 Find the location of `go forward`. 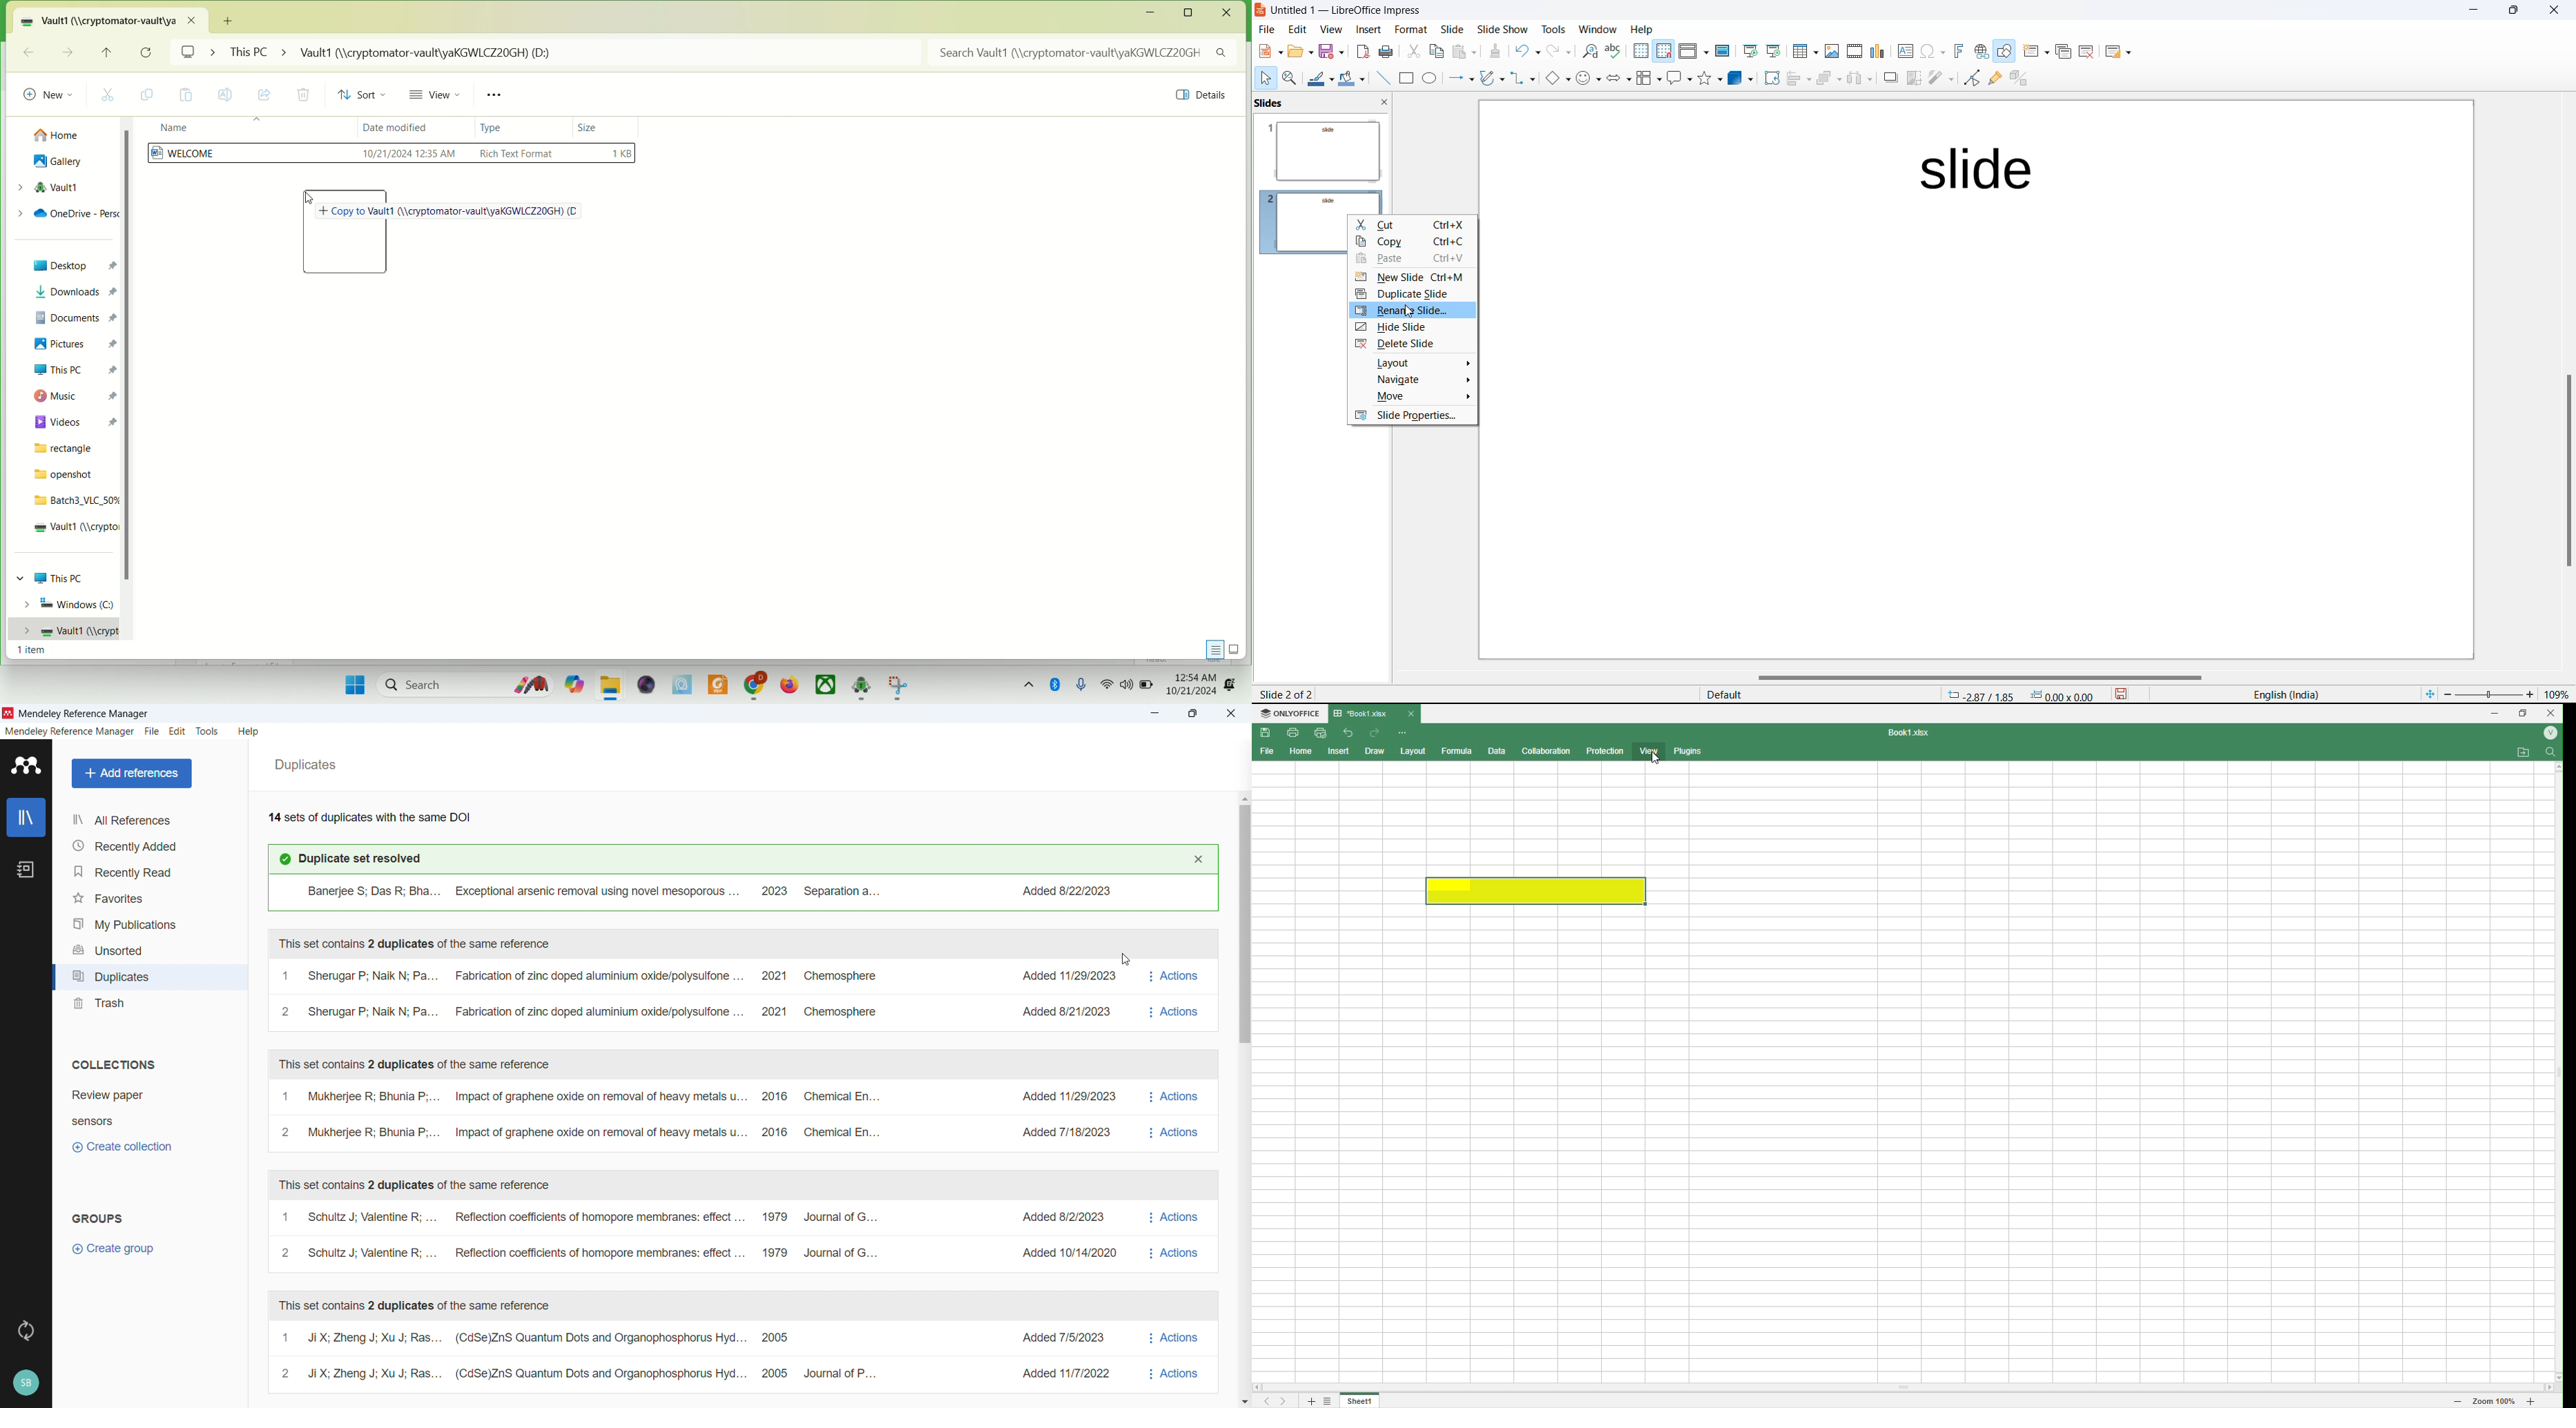

go forward is located at coordinates (66, 51).